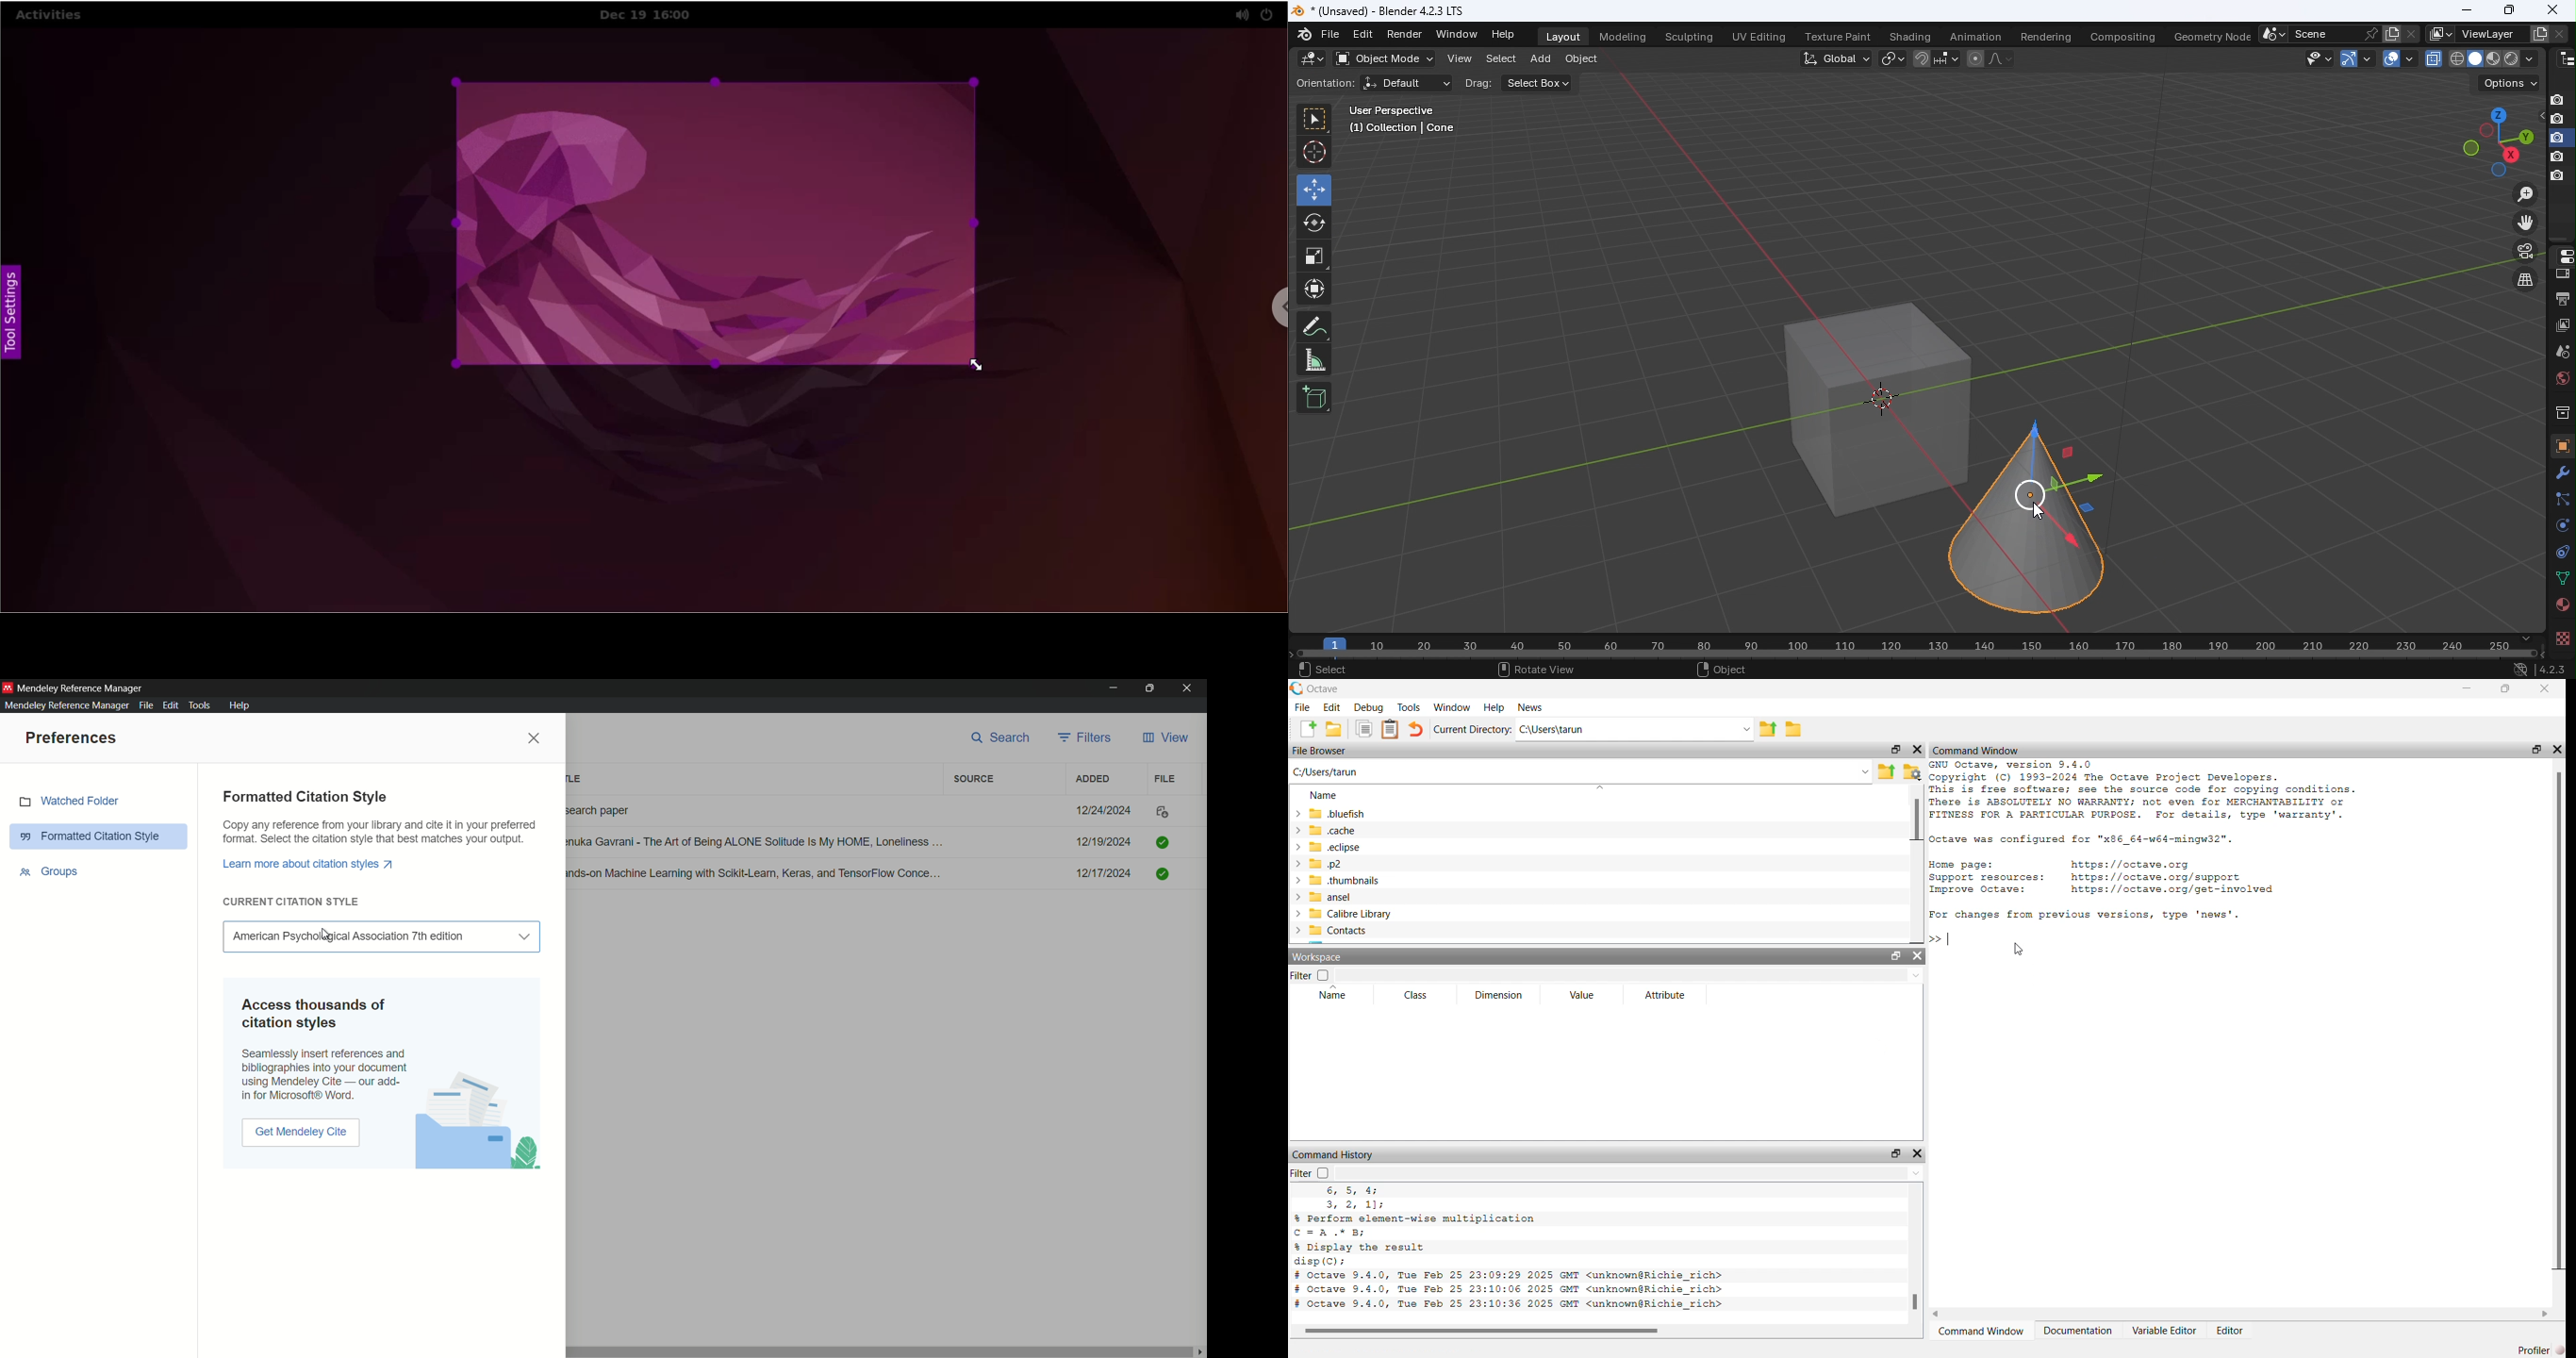 This screenshot has height=1372, width=2576. I want to click on Network, so click(2519, 671).